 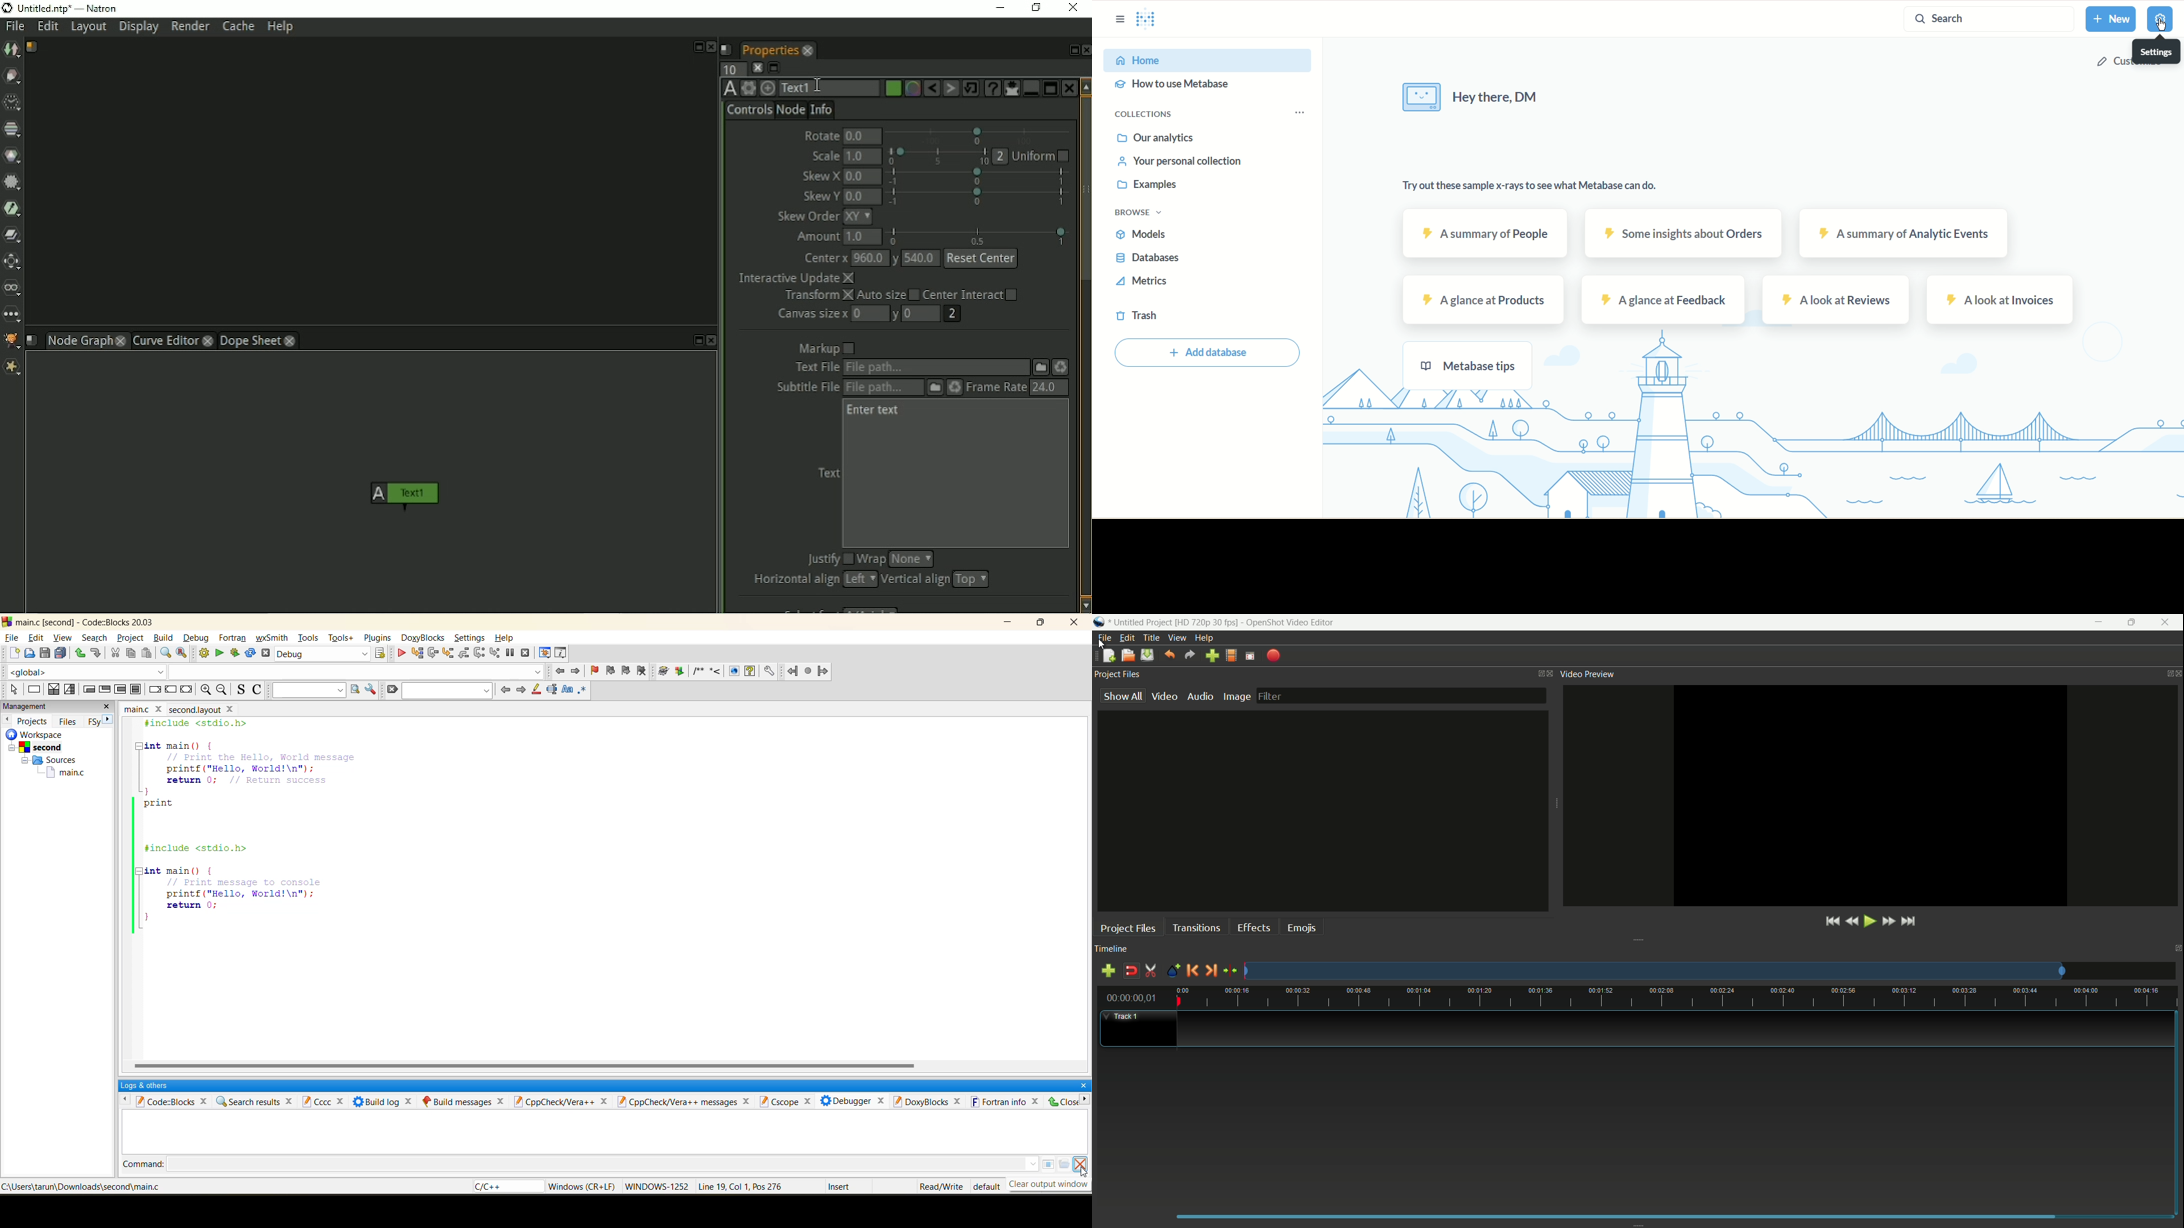 I want to click on Hey there, DM, so click(x=1535, y=96).